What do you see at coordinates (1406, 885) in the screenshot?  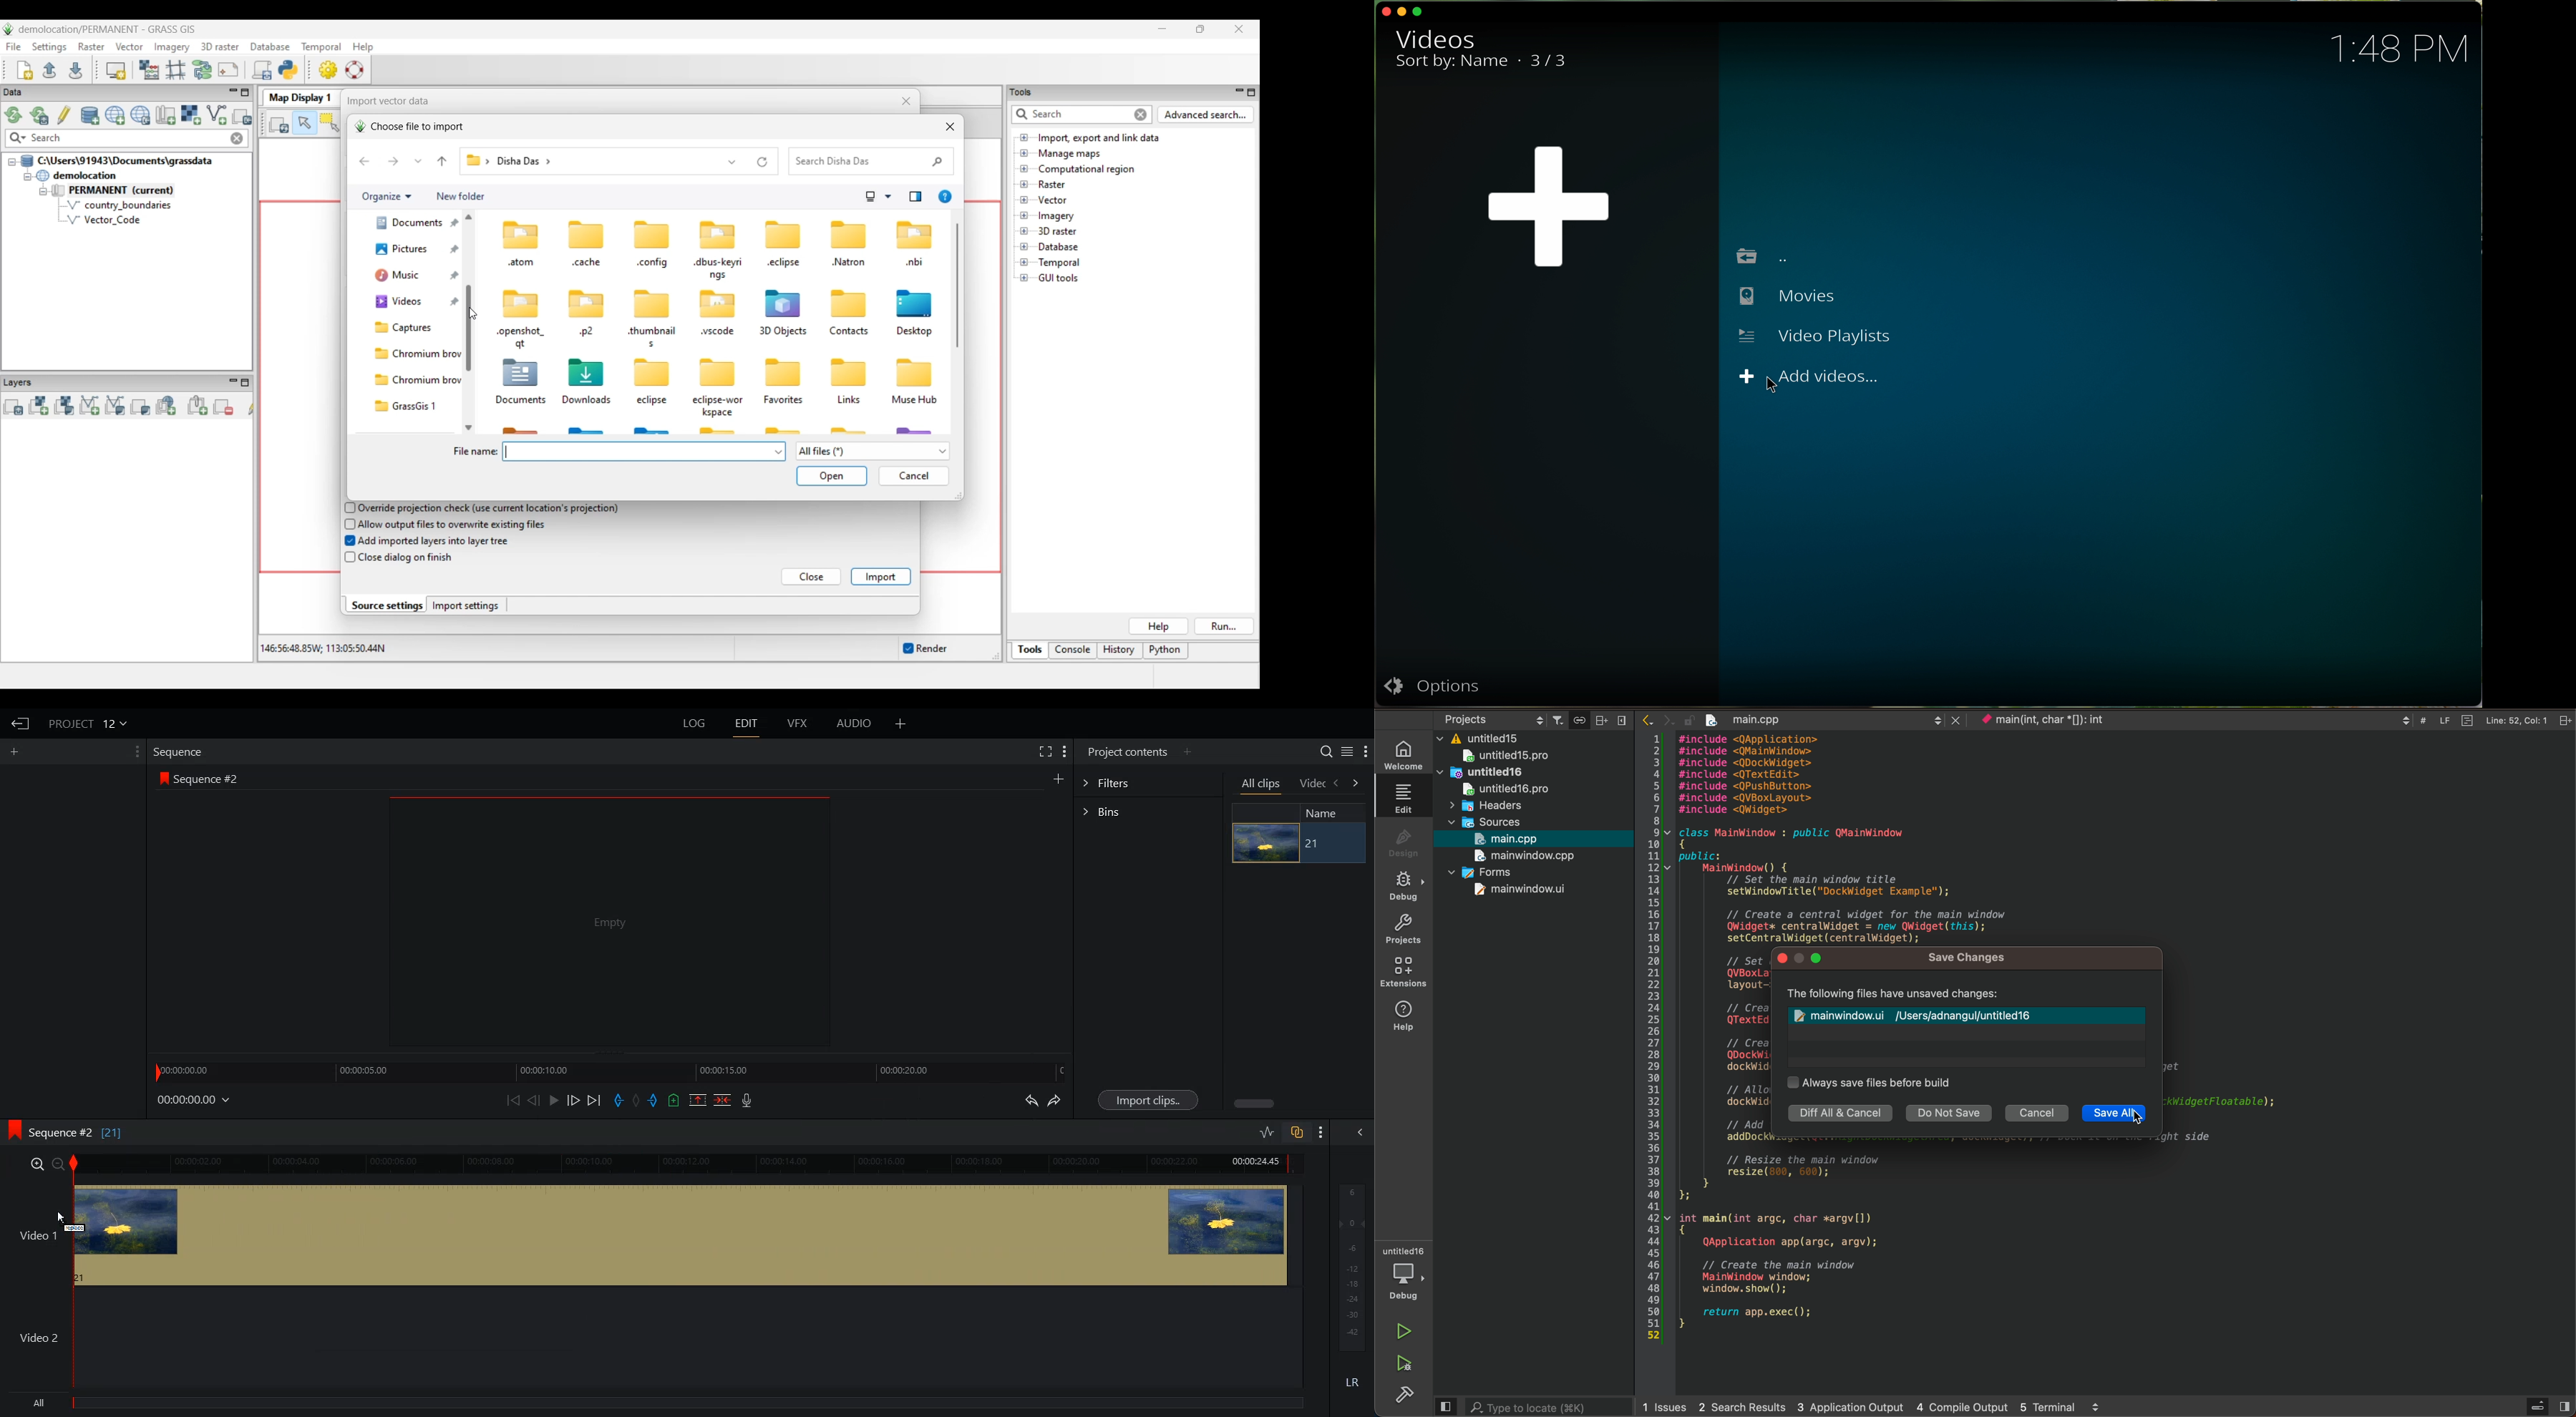 I see `debug` at bounding box center [1406, 885].